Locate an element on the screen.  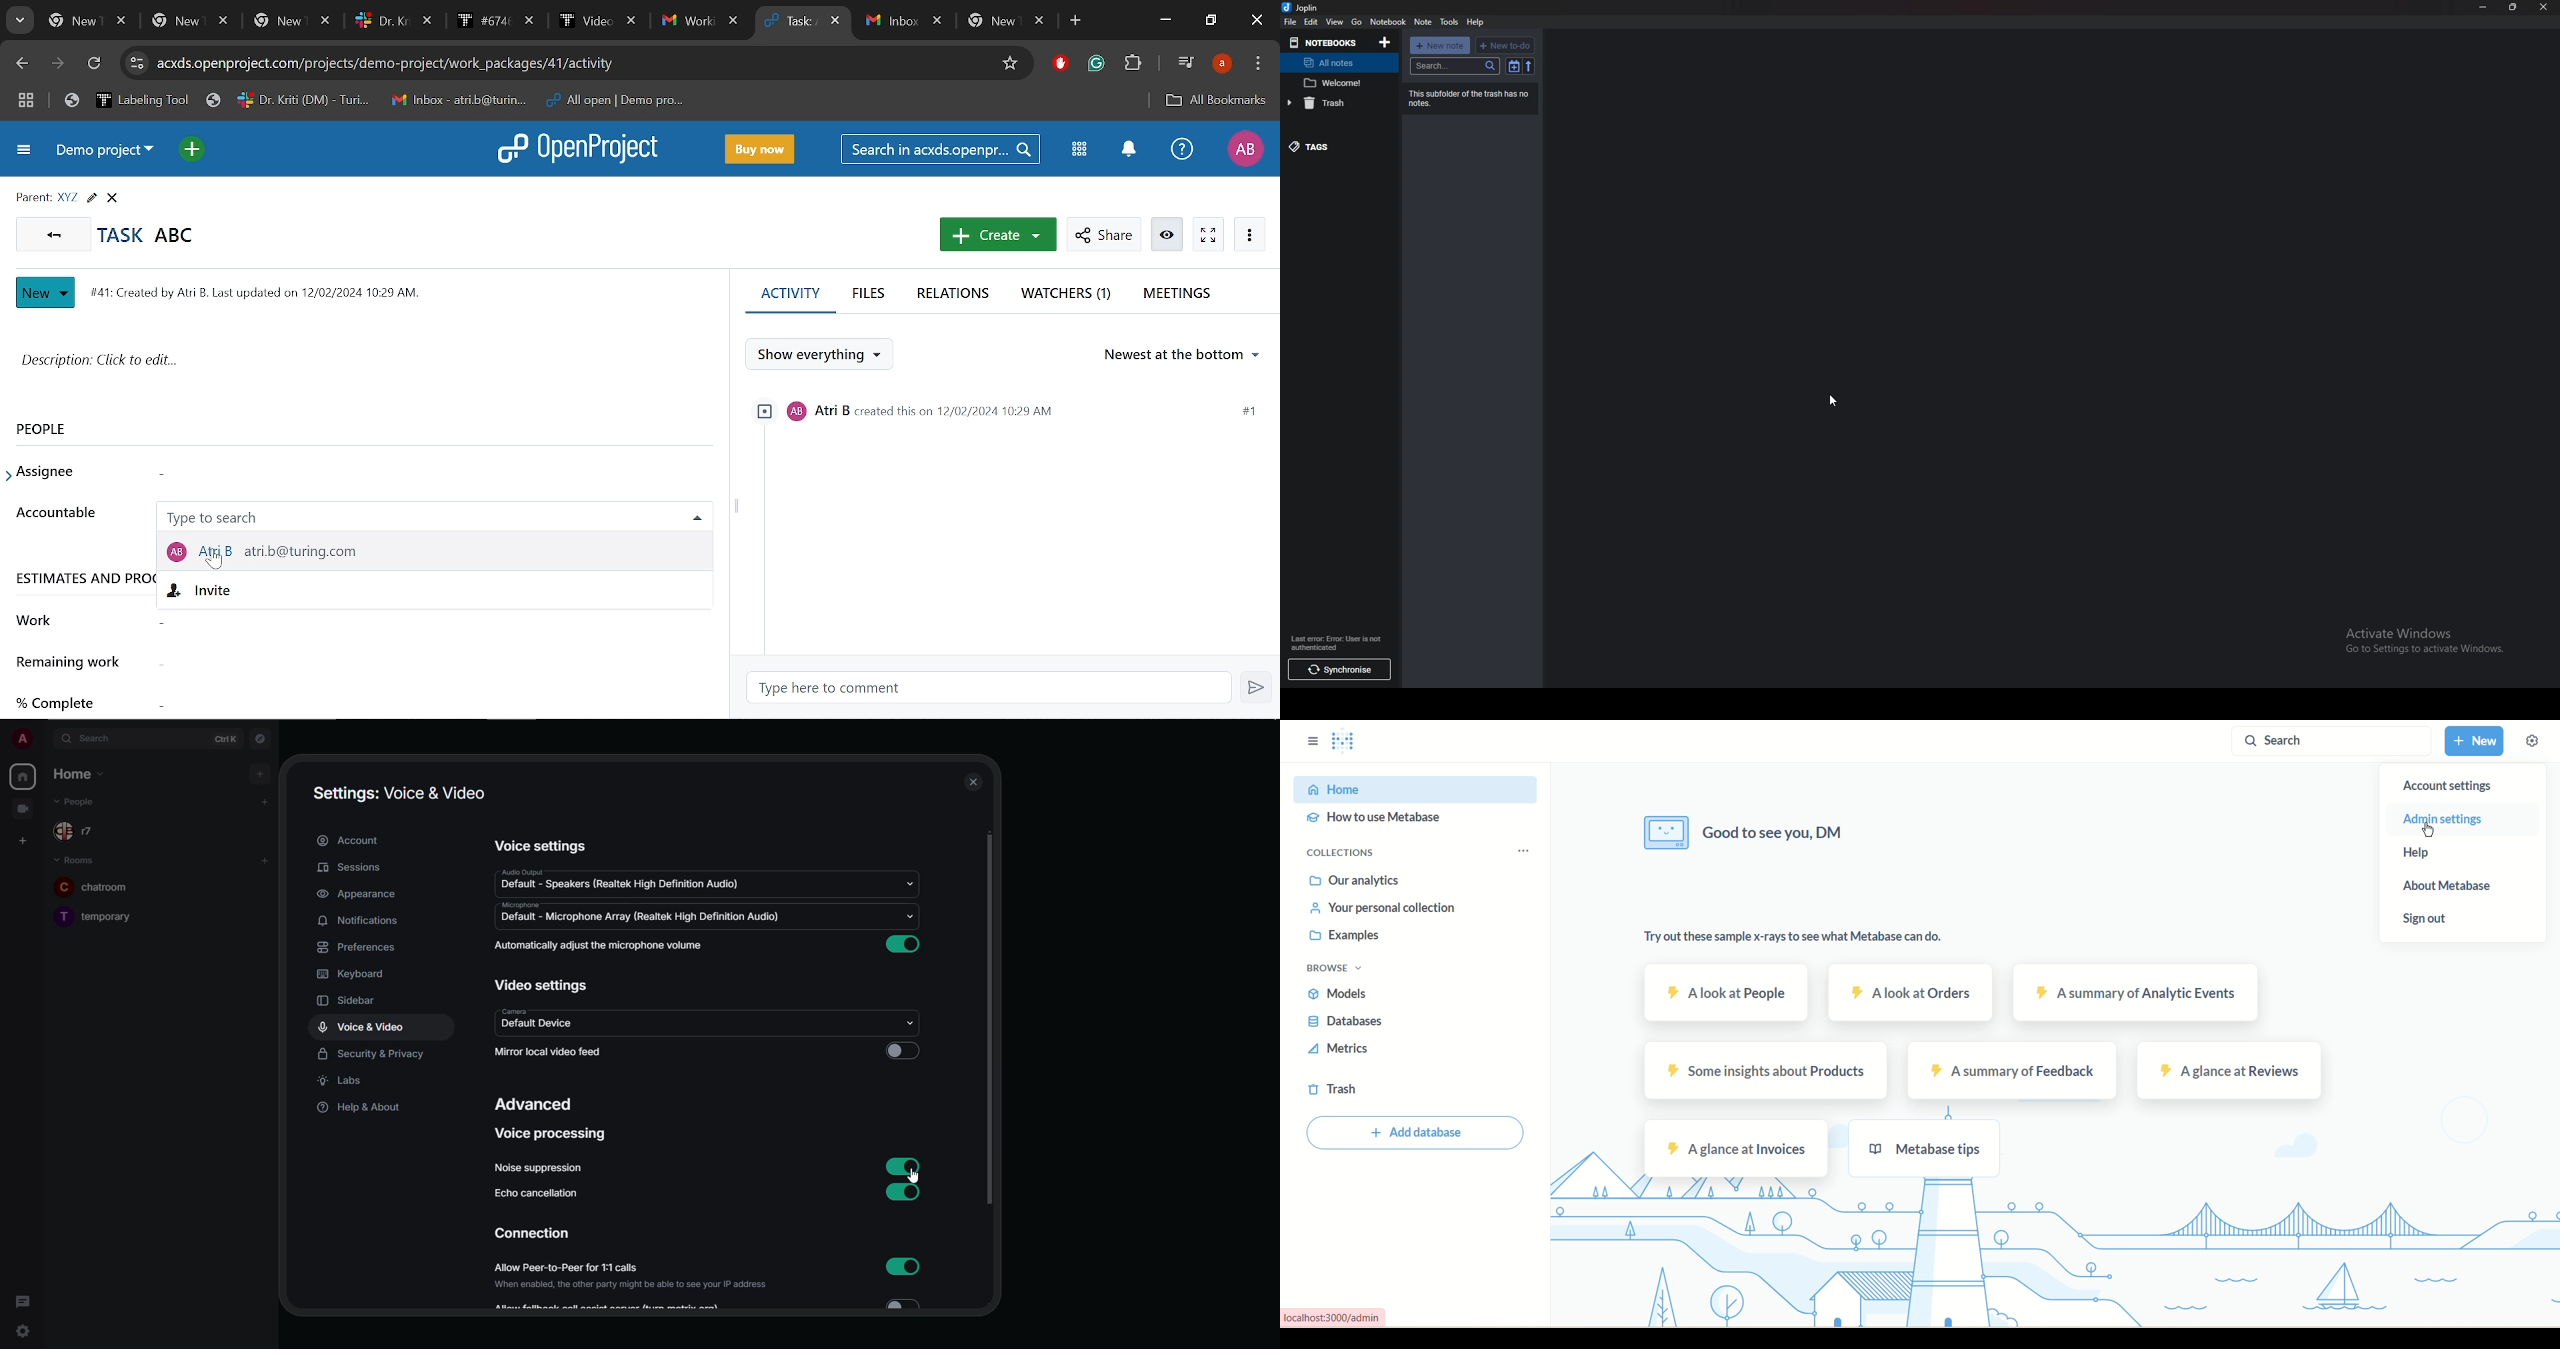
People is located at coordinates (99, 429).